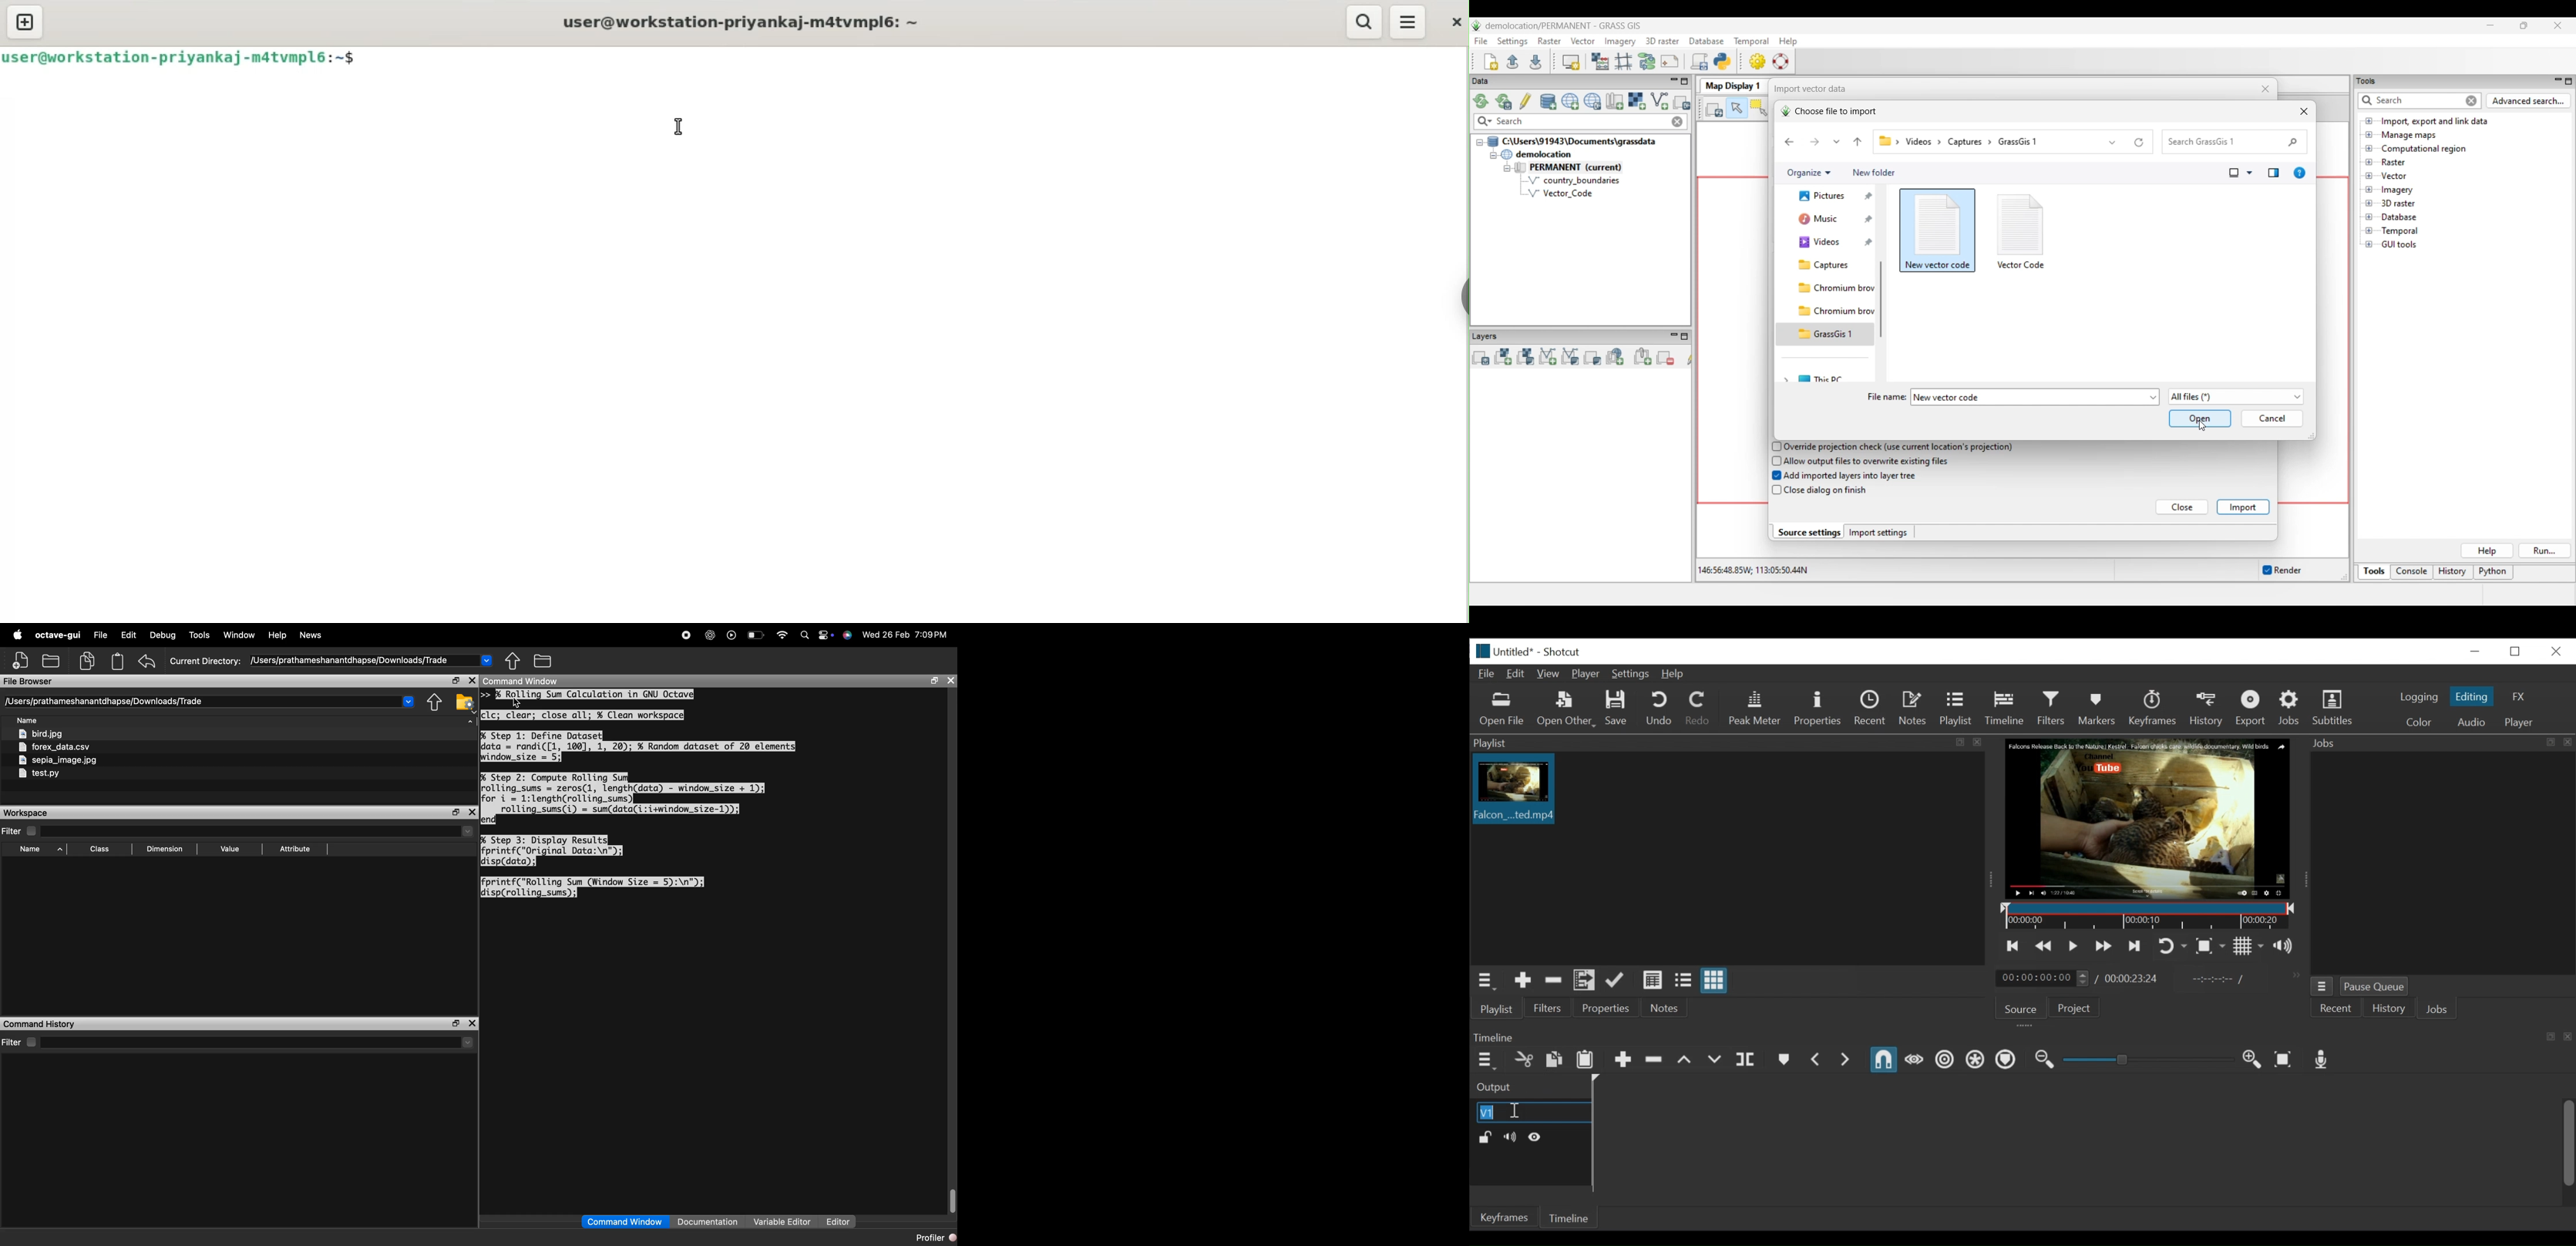 The image size is (2576, 1260). Describe the element at coordinates (2022, 1038) in the screenshot. I see `Timeline Panel` at that location.